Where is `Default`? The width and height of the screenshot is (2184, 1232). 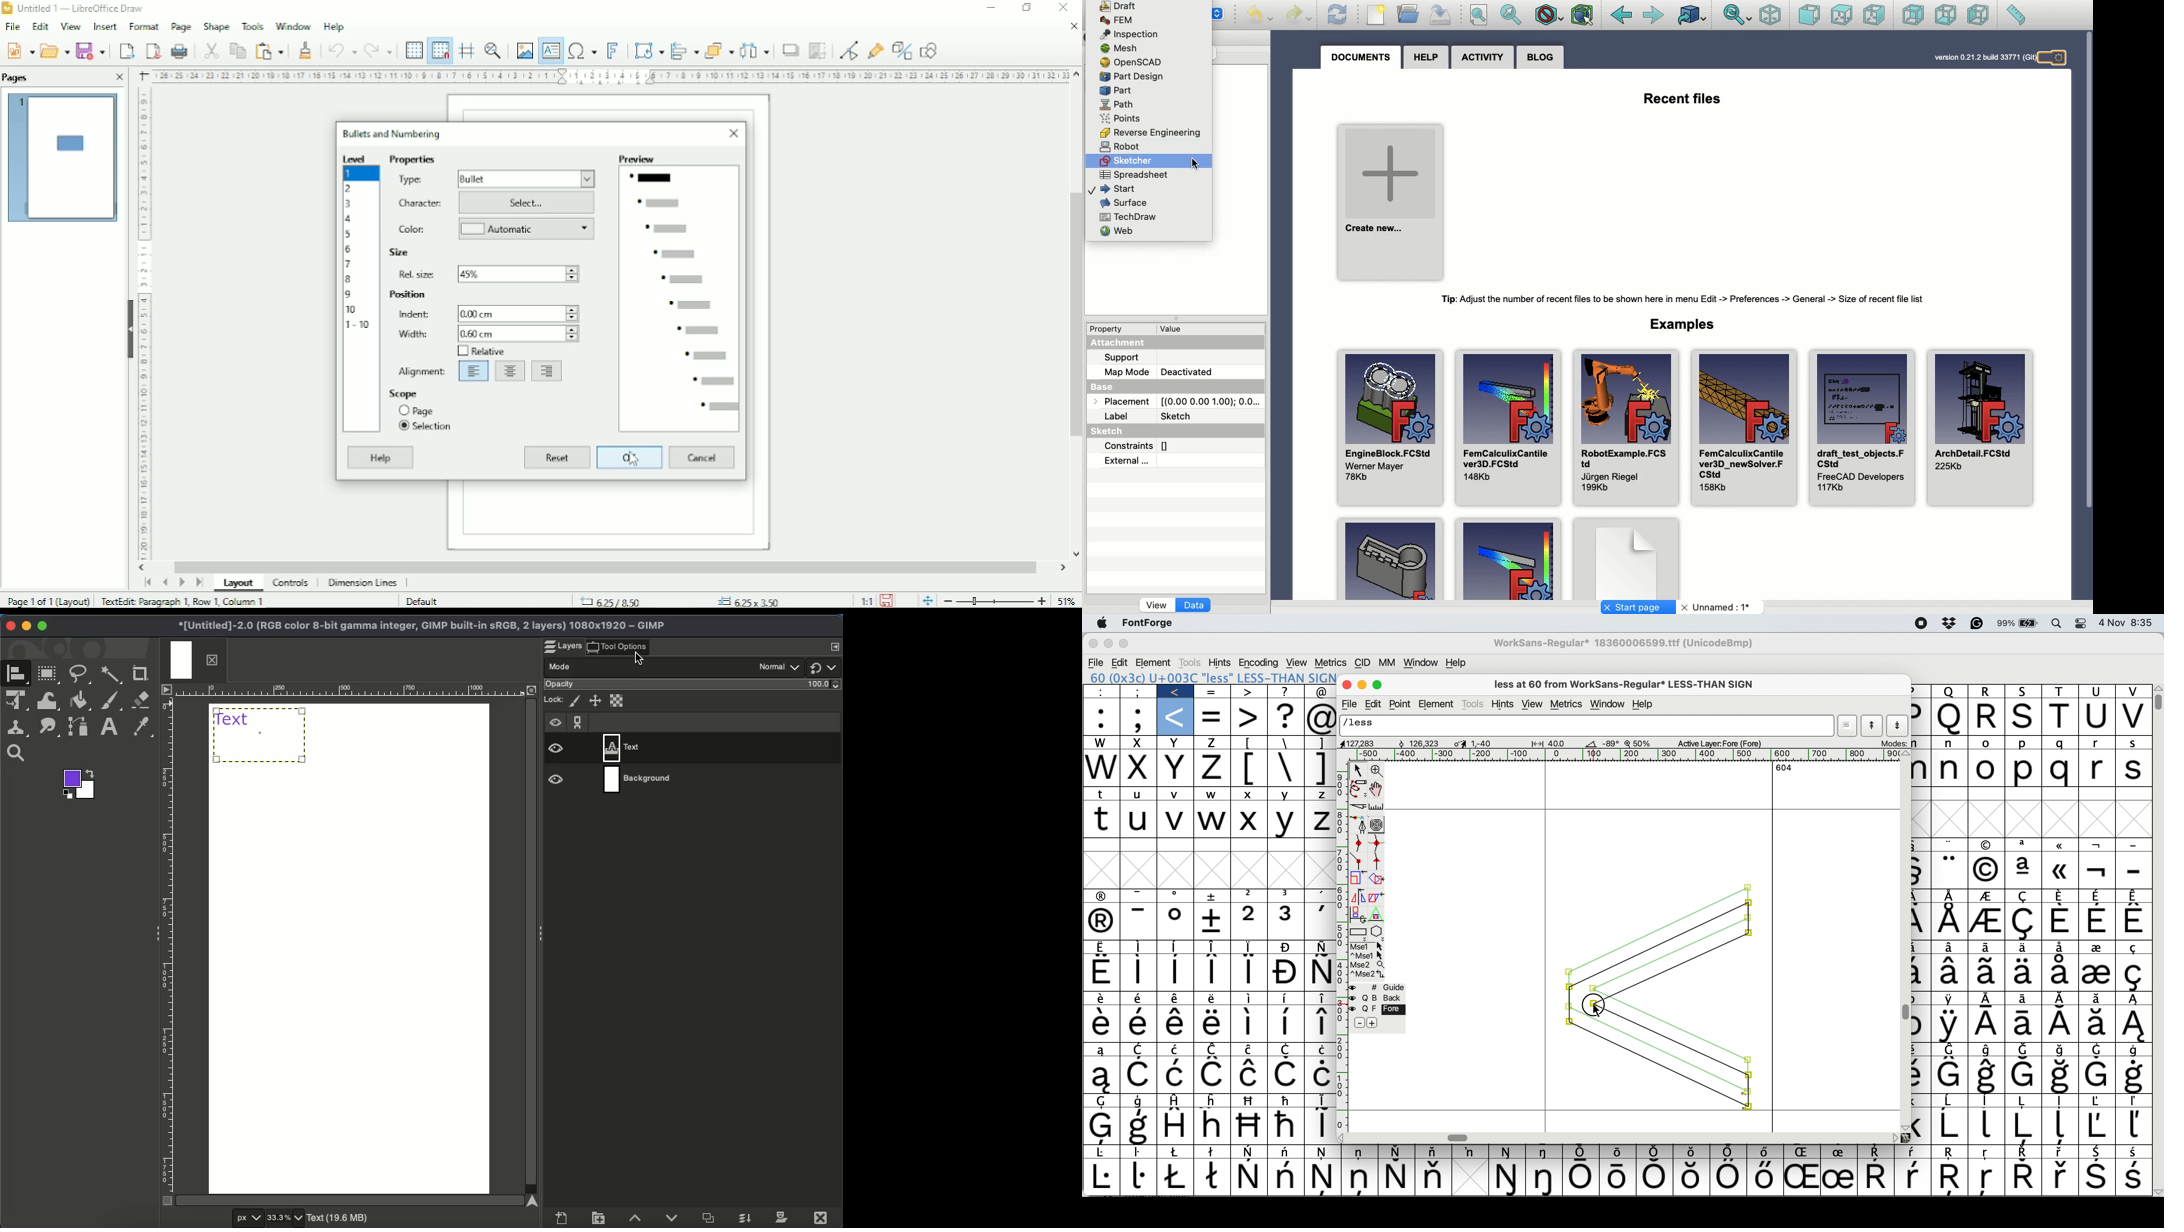
Default is located at coordinates (424, 600).